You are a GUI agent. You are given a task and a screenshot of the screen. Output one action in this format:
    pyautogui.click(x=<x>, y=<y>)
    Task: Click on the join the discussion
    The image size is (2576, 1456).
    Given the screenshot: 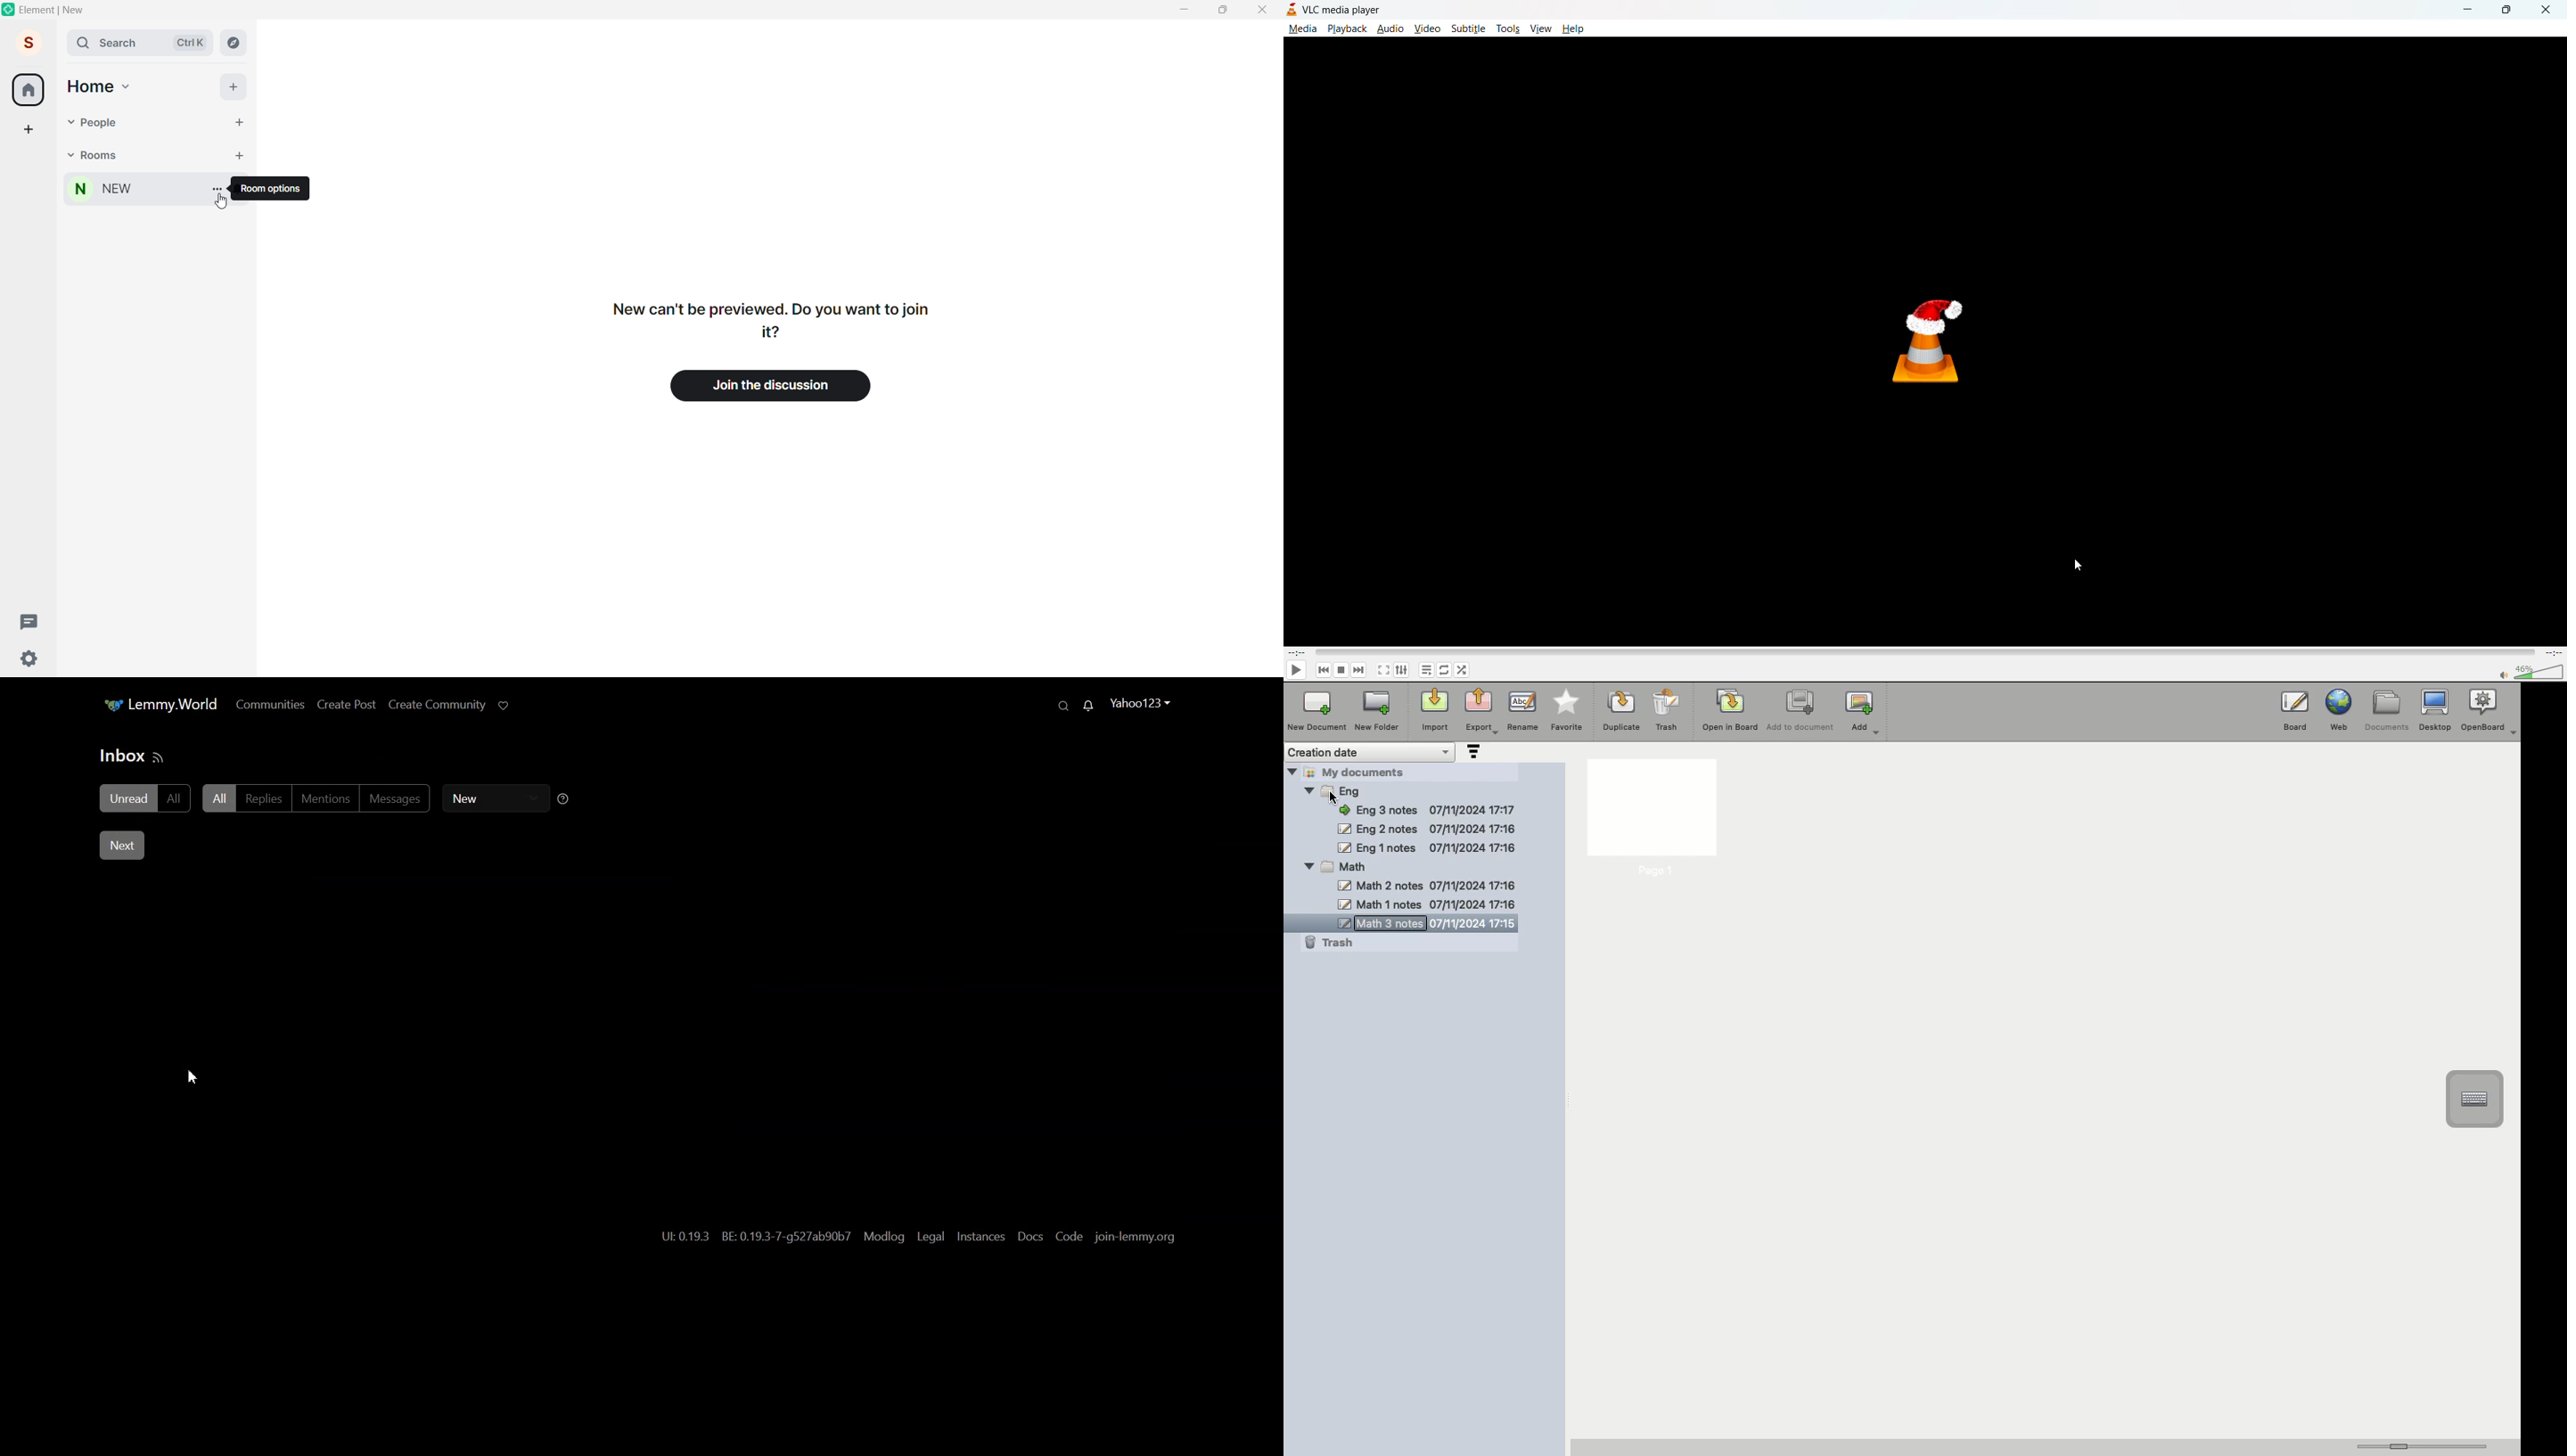 What is the action you would take?
    pyautogui.click(x=785, y=387)
    